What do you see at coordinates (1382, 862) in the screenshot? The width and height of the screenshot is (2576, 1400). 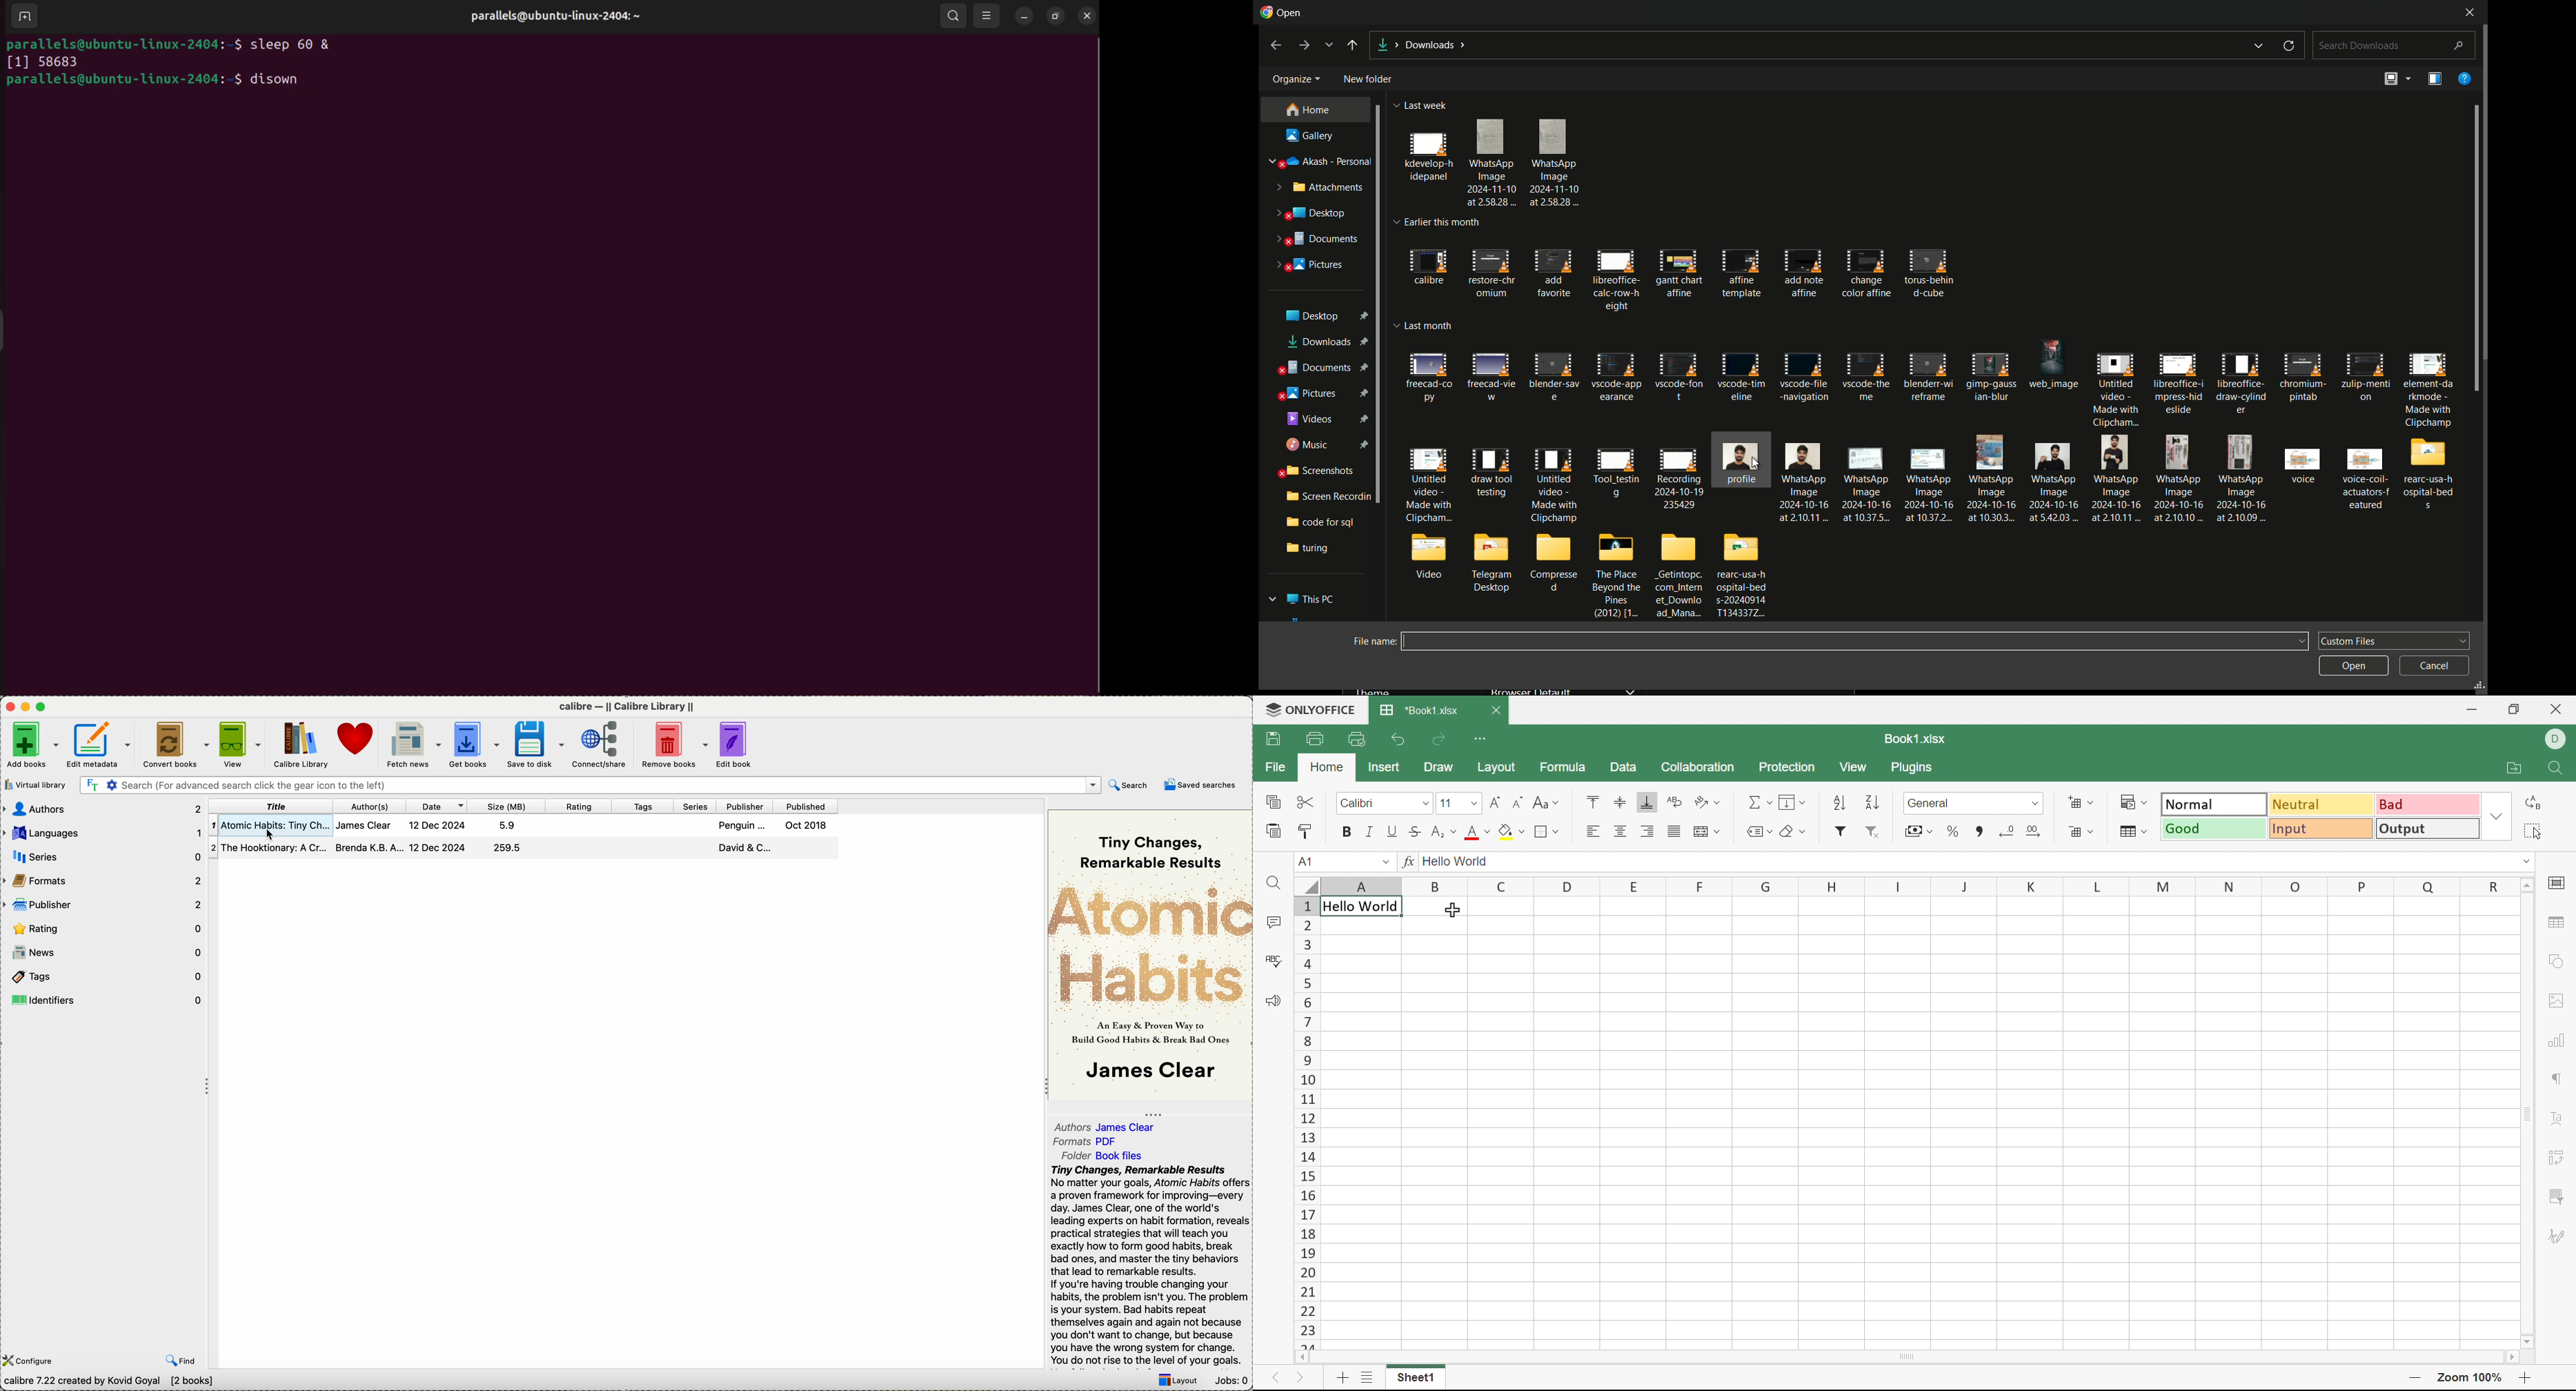 I see `Drop down` at bounding box center [1382, 862].